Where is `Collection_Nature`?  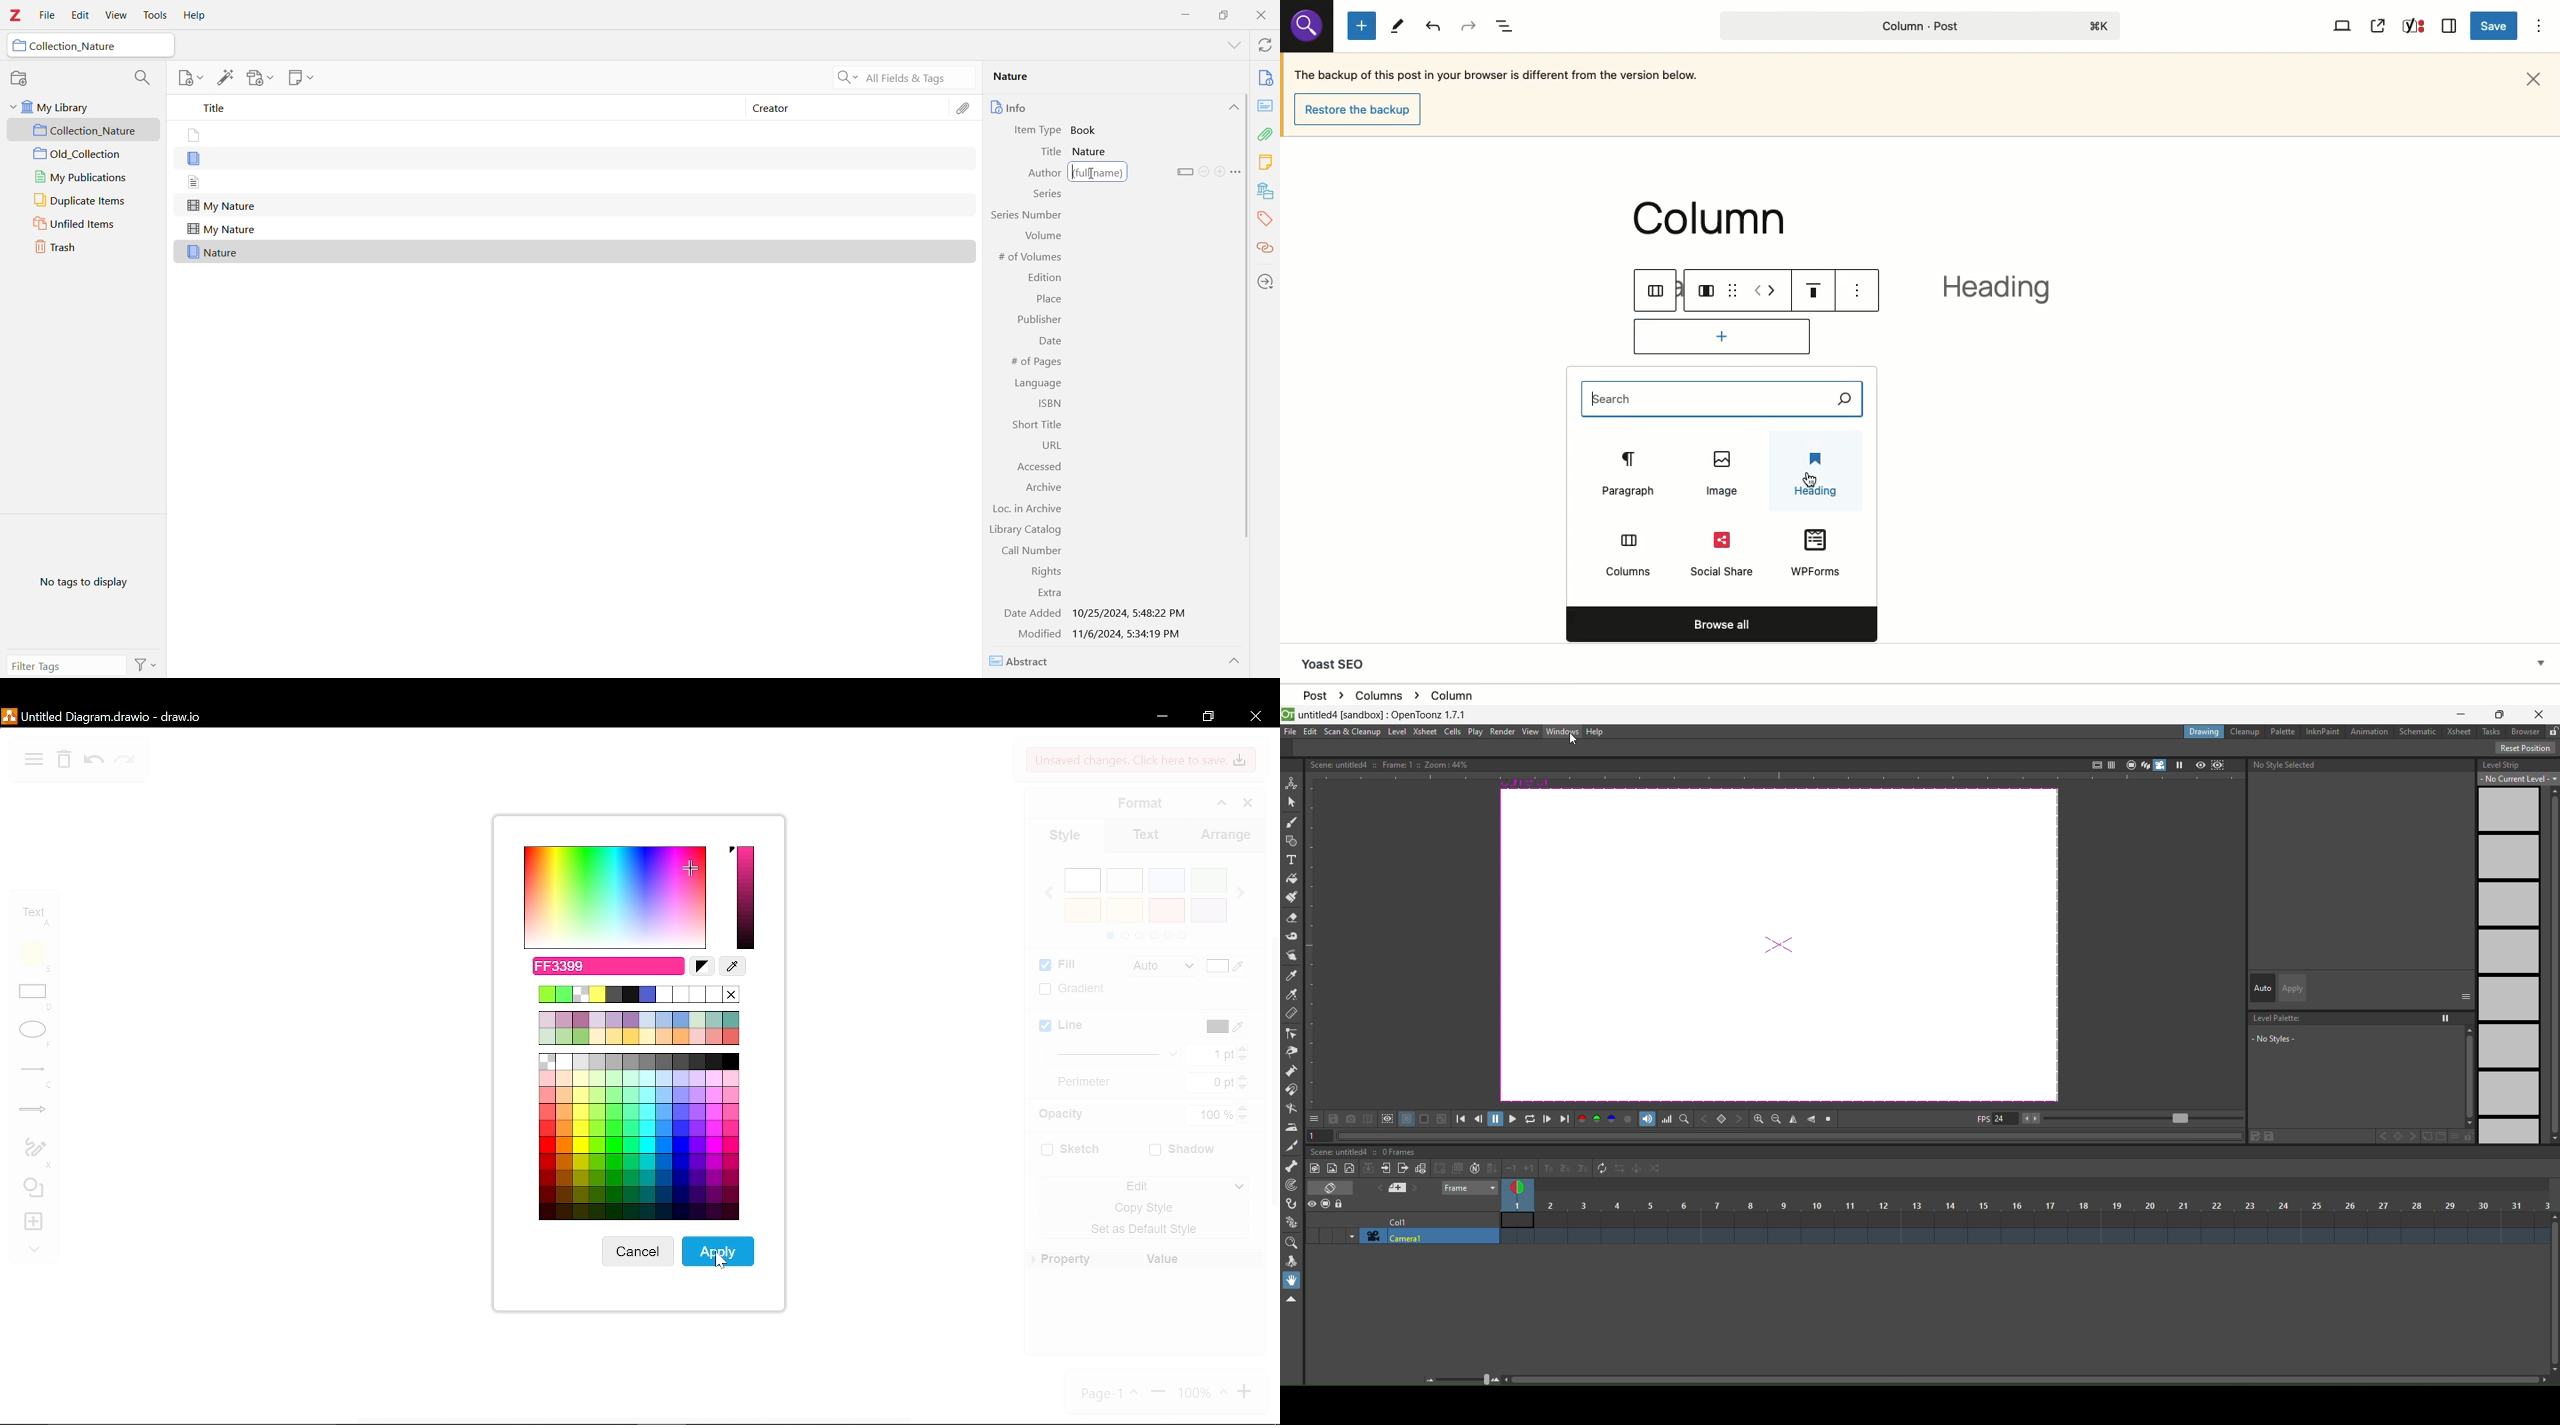
Collection_Nature is located at coordinates (74, 46).